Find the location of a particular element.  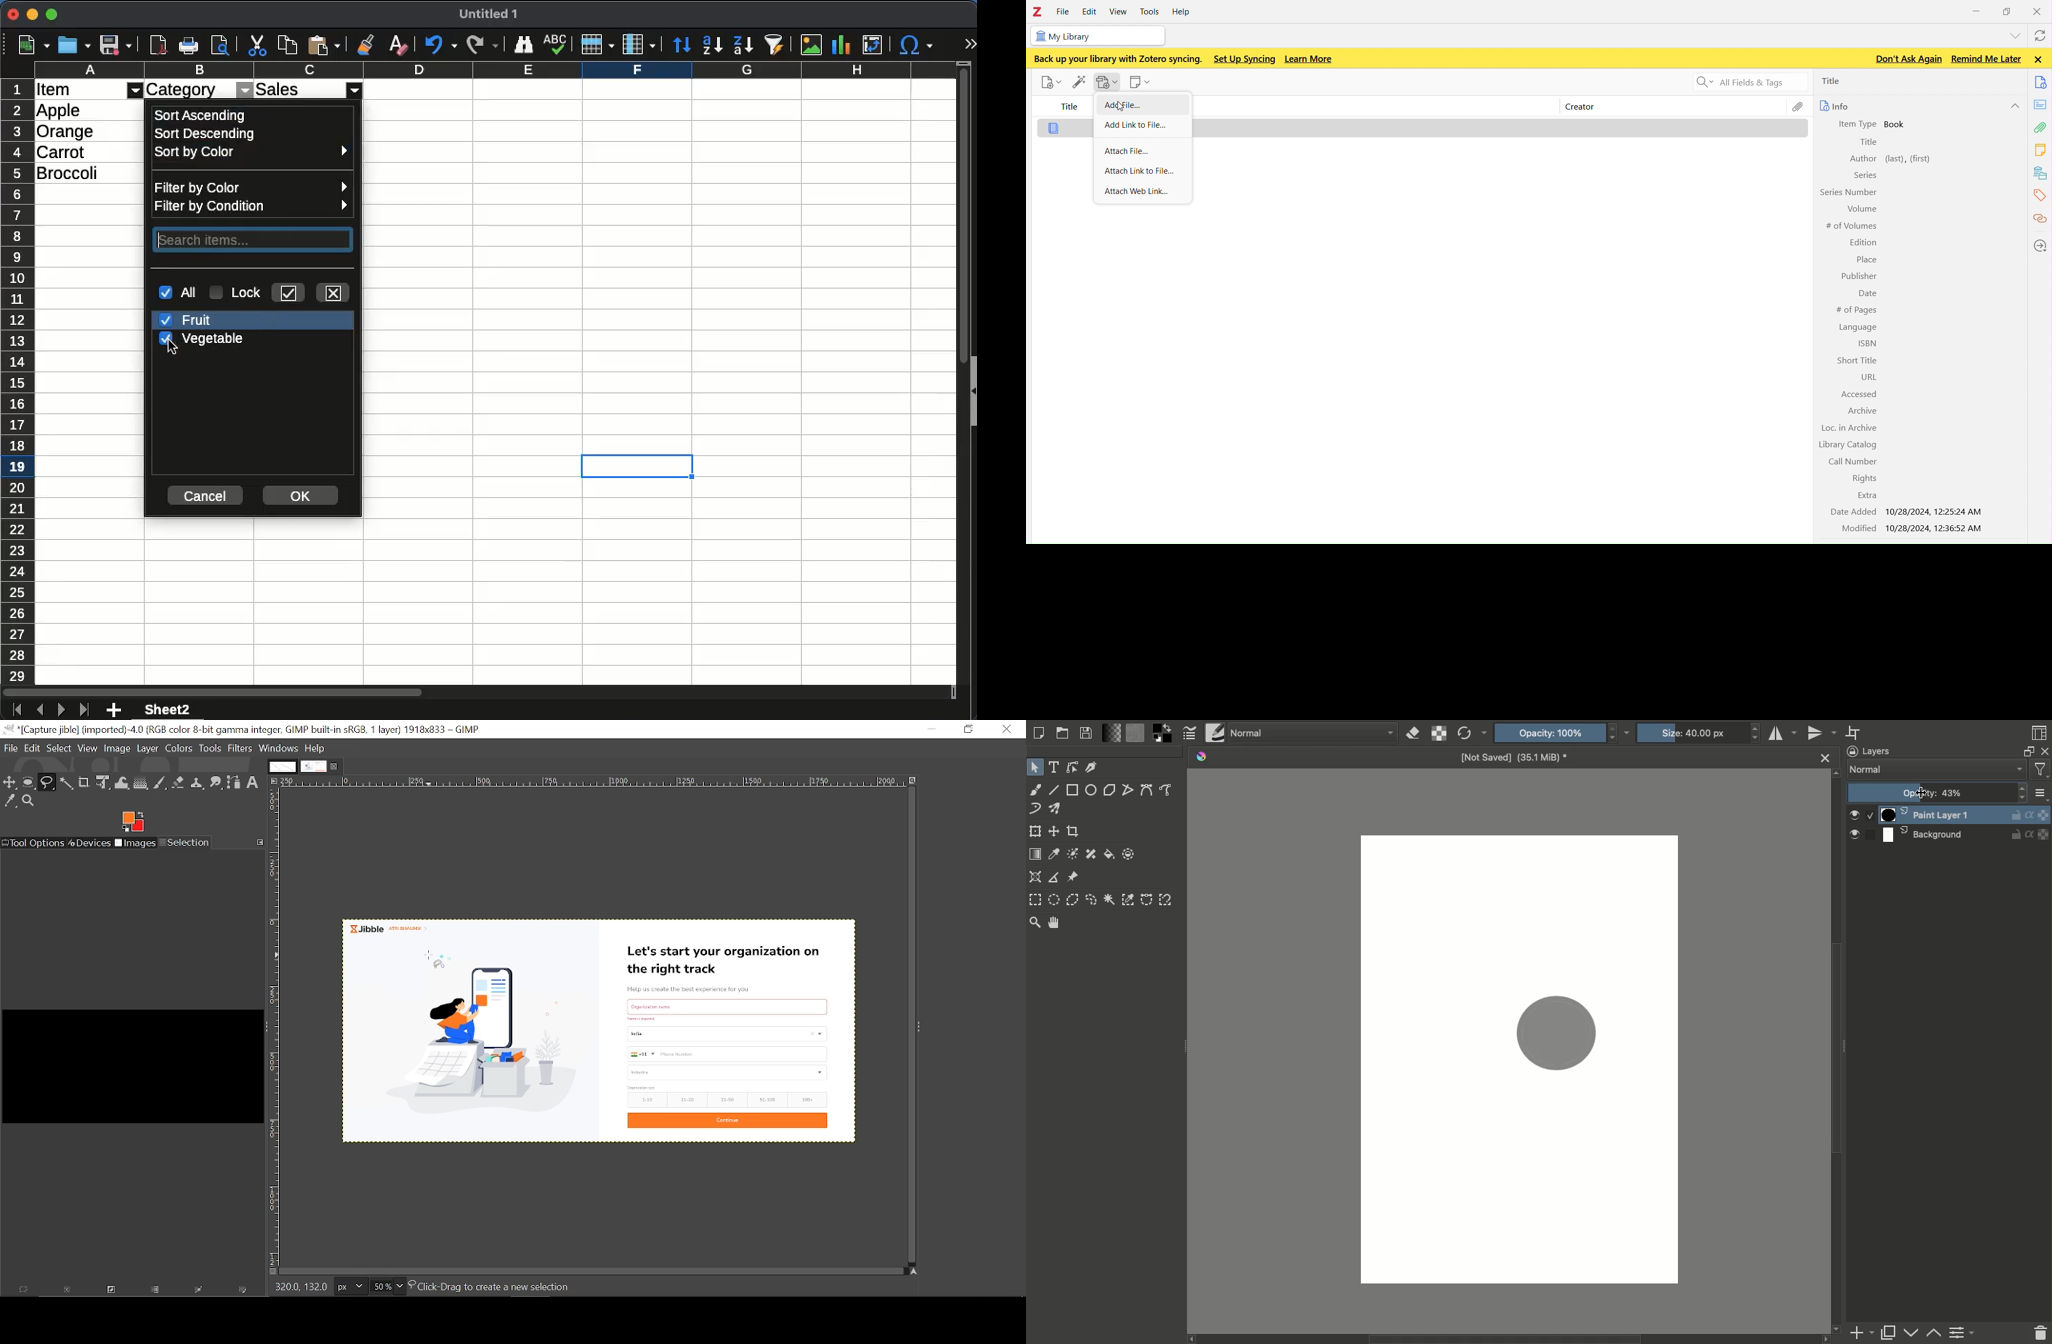

Other tab is located at coordinates (281, 766).